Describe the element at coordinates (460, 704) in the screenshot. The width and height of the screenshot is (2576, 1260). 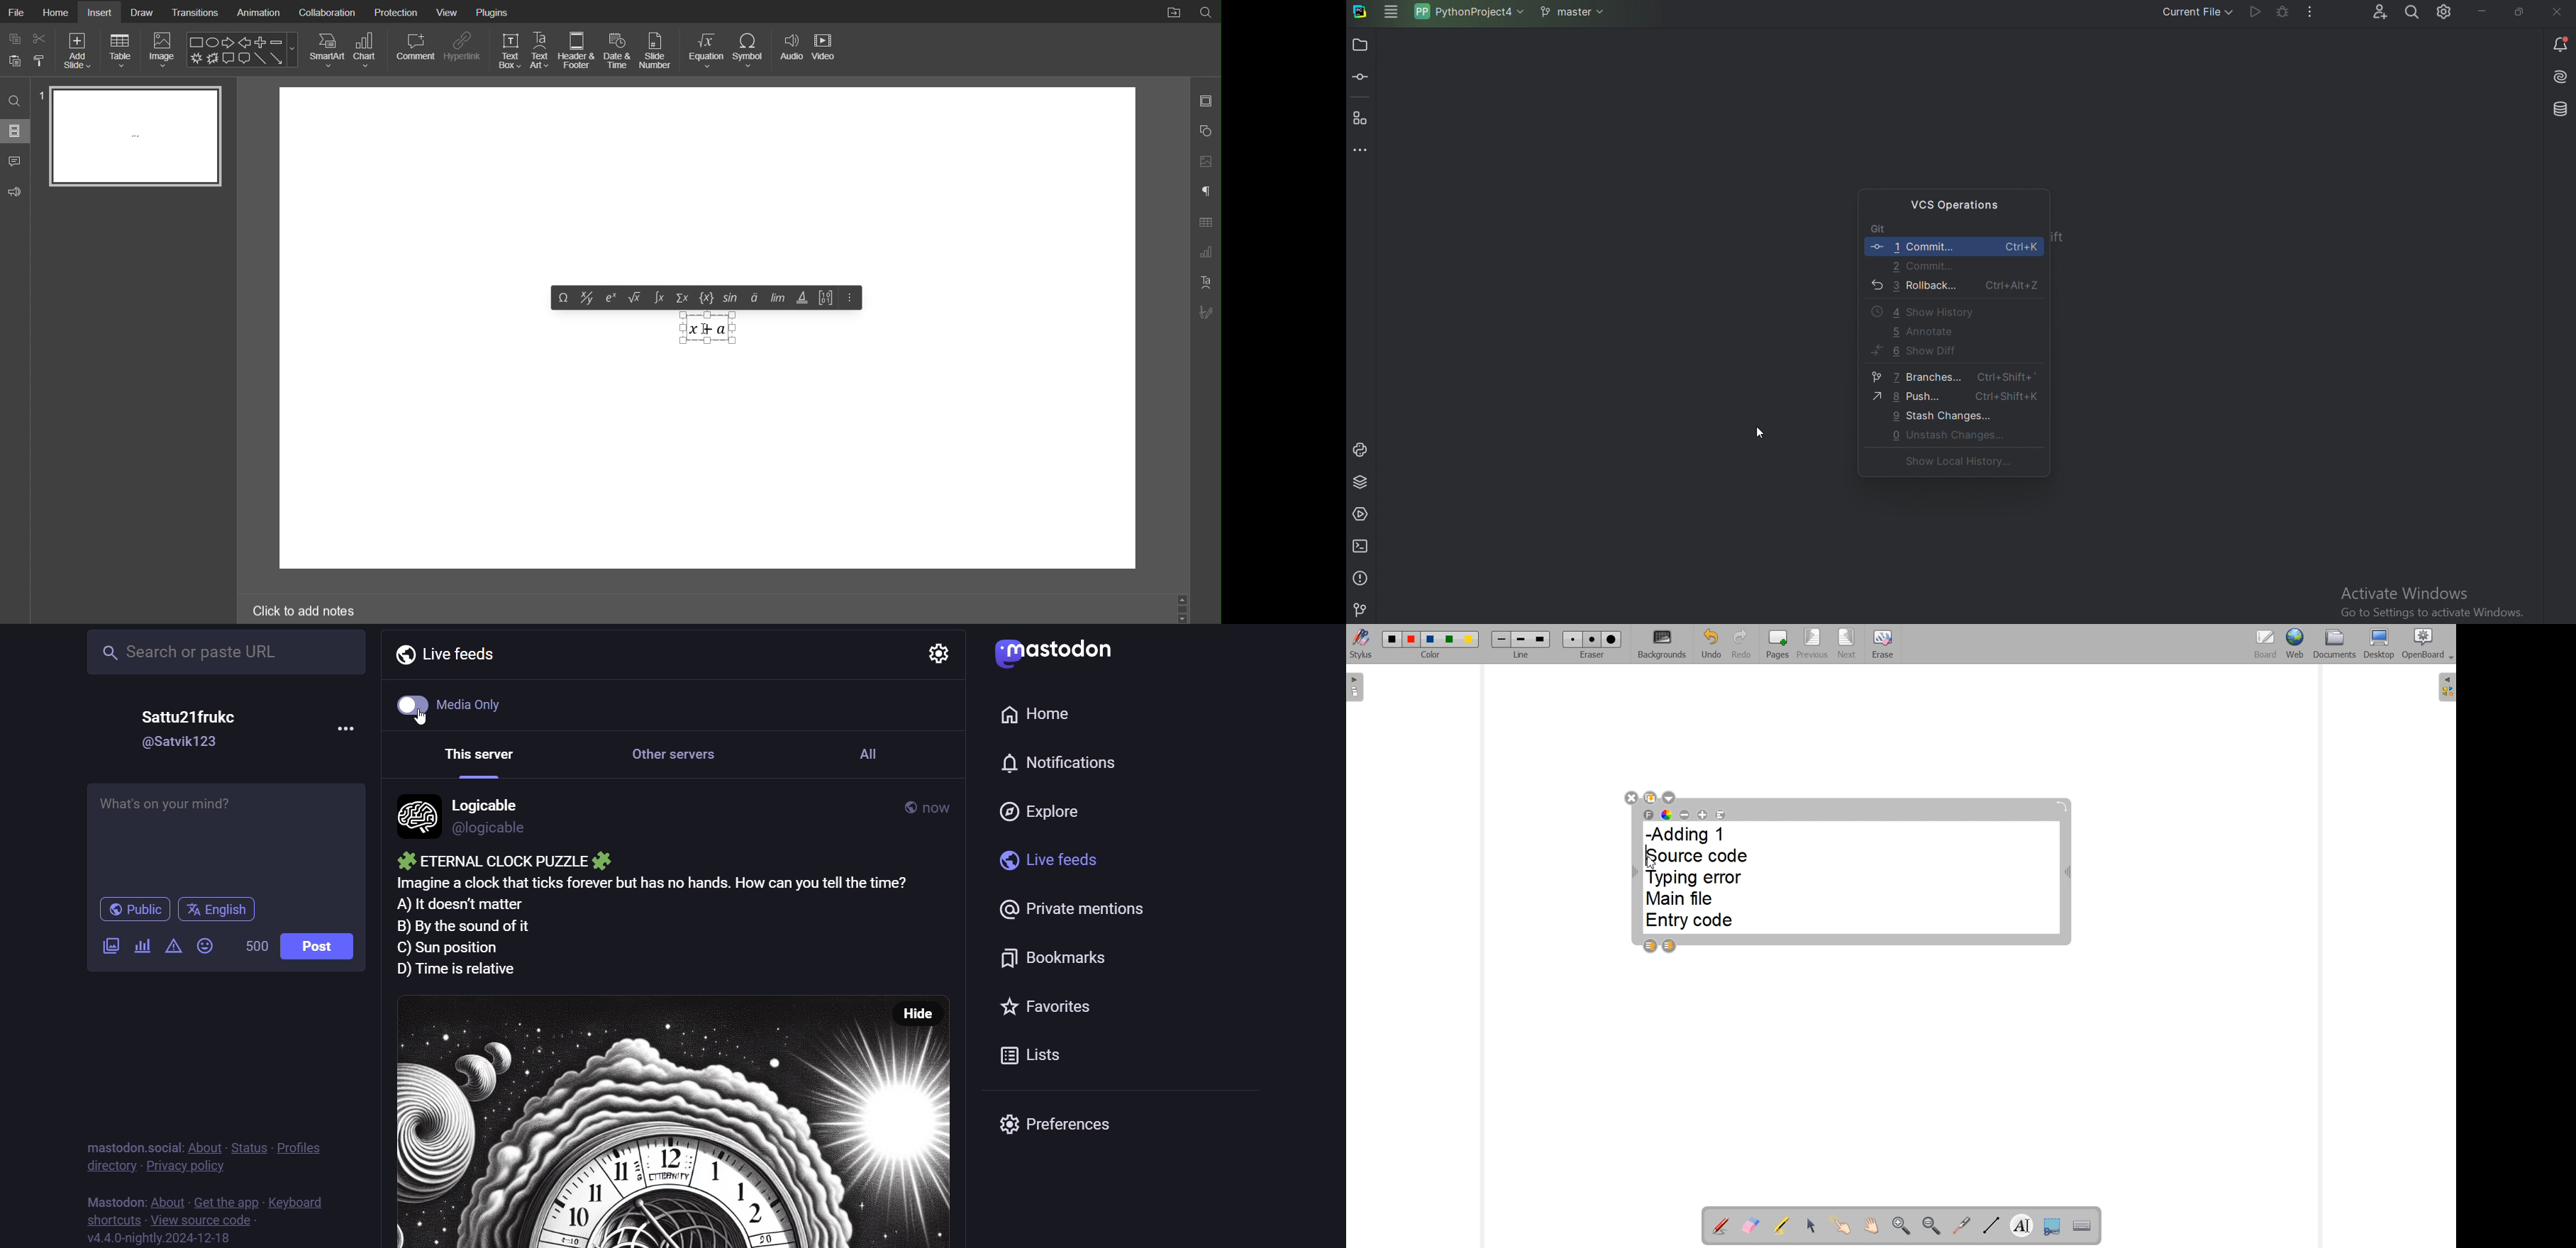
I see `media only` at that location.